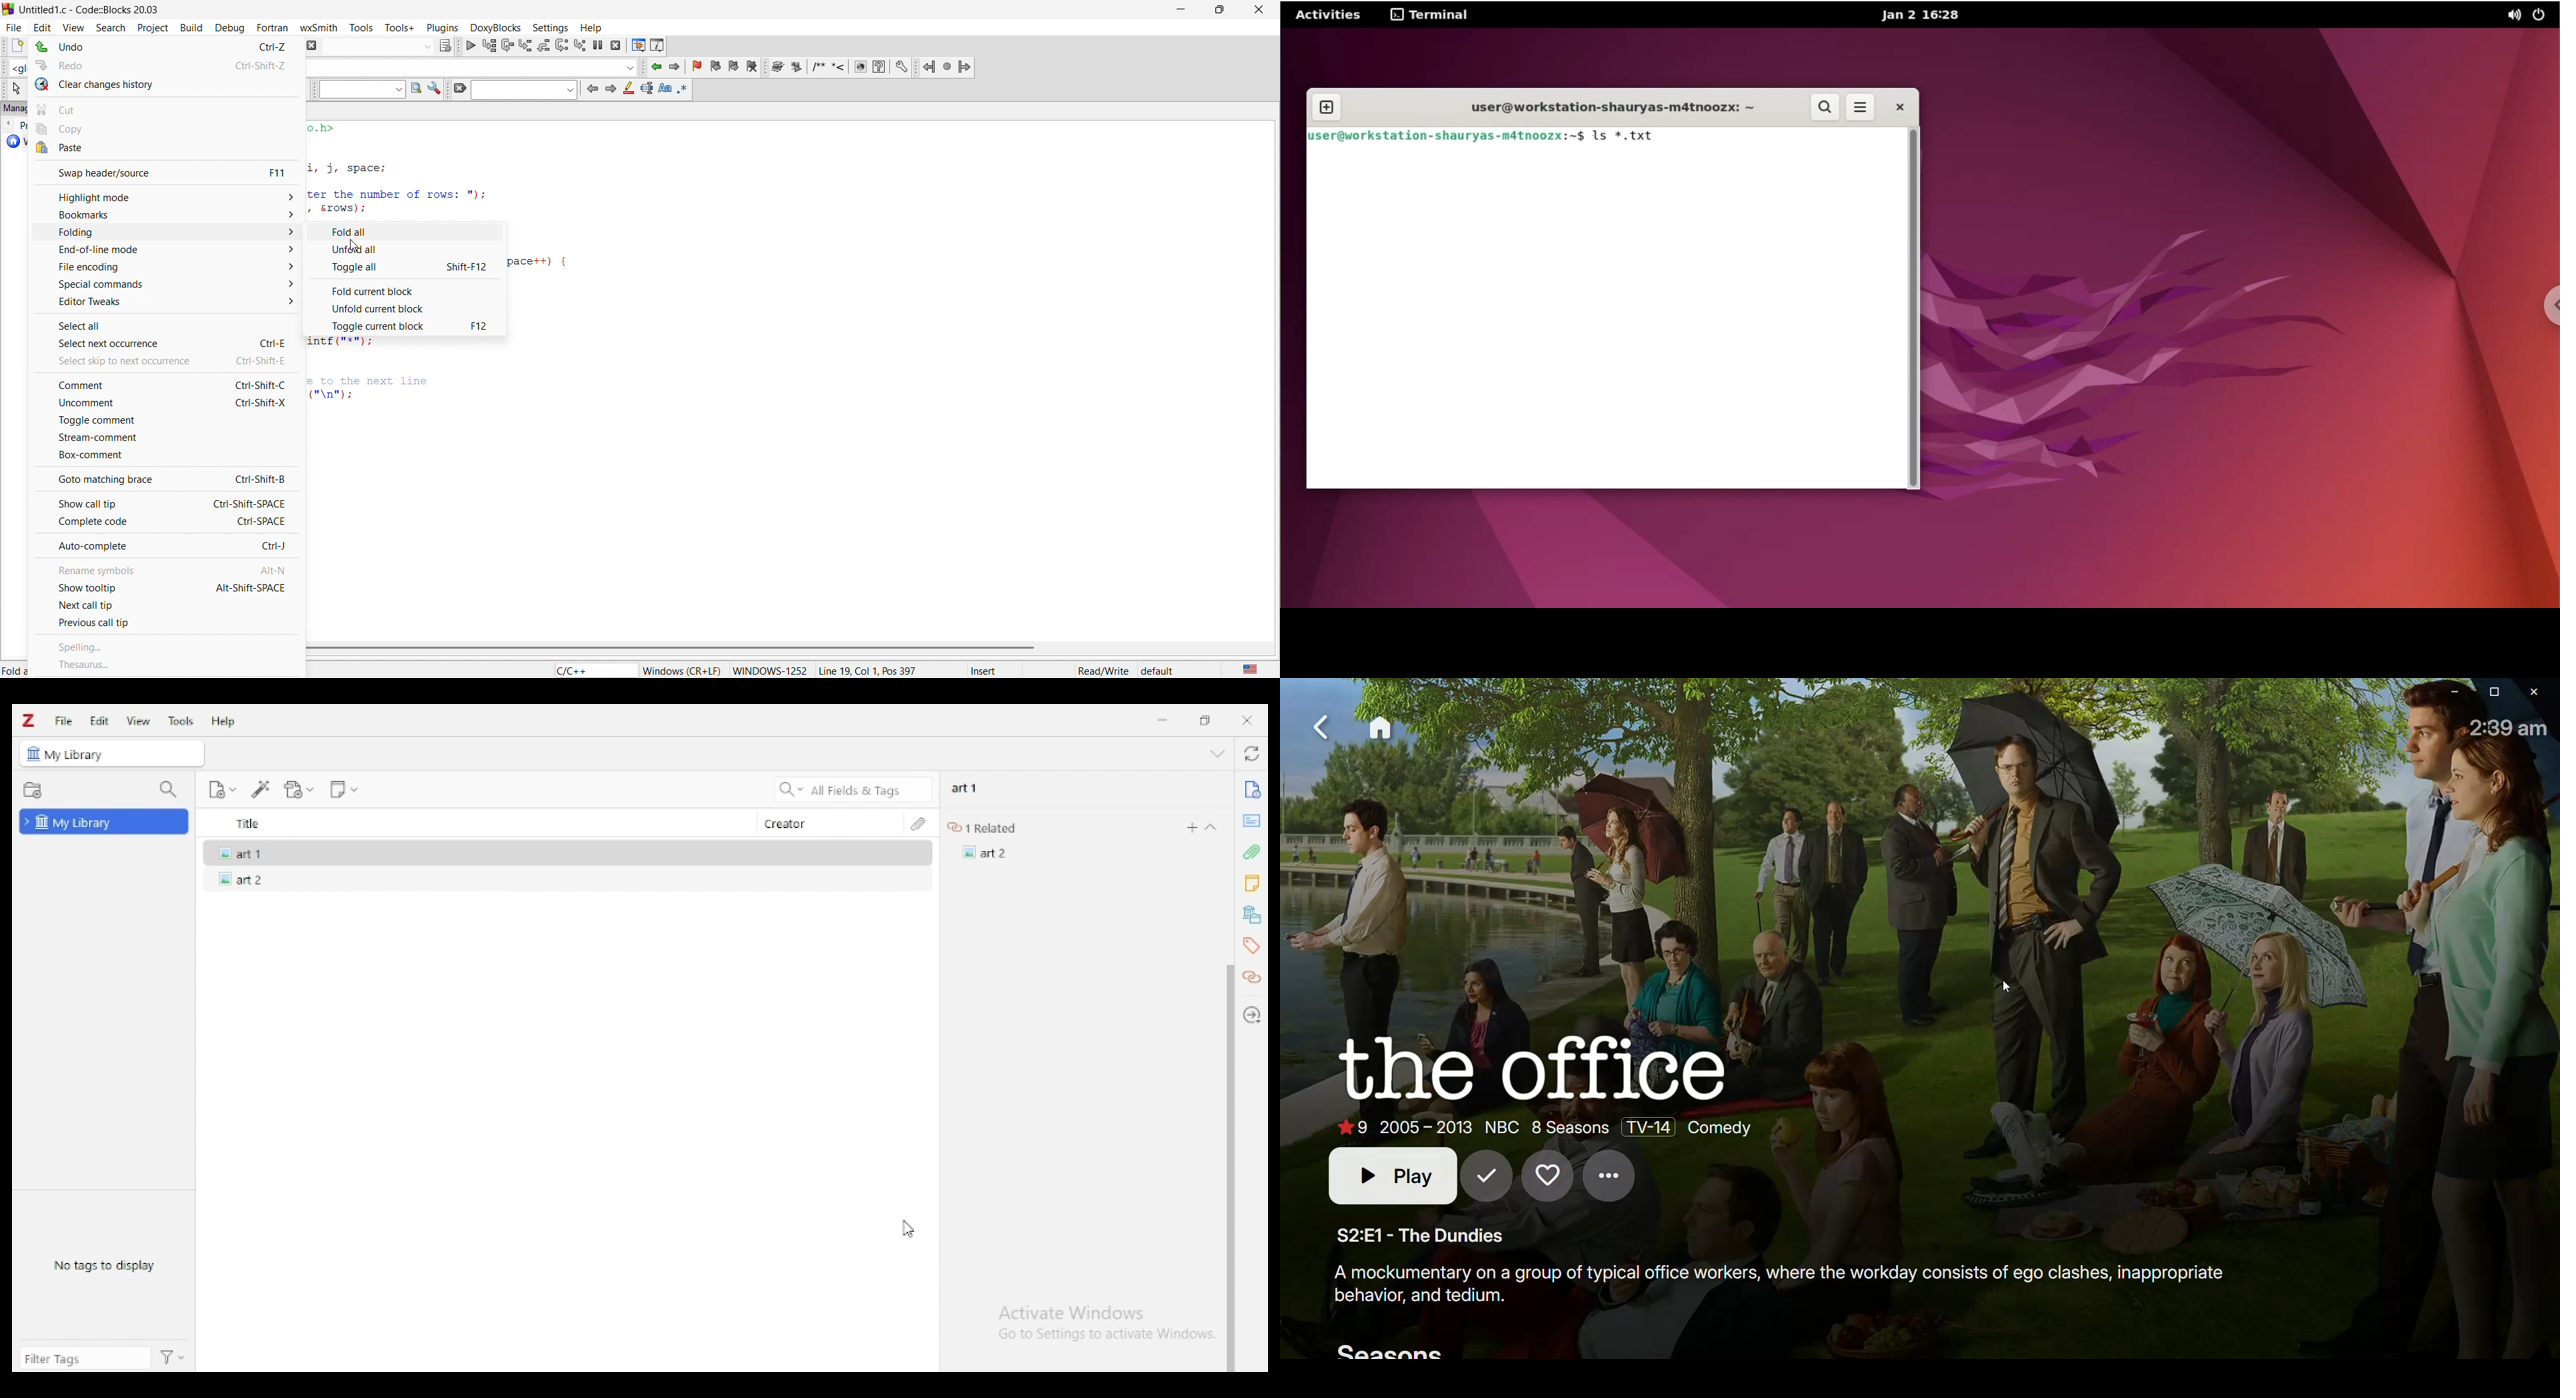  What do you see at coordinates (228, 26) in the screenshot?
I see `debug` at bounding box center [228, 26].